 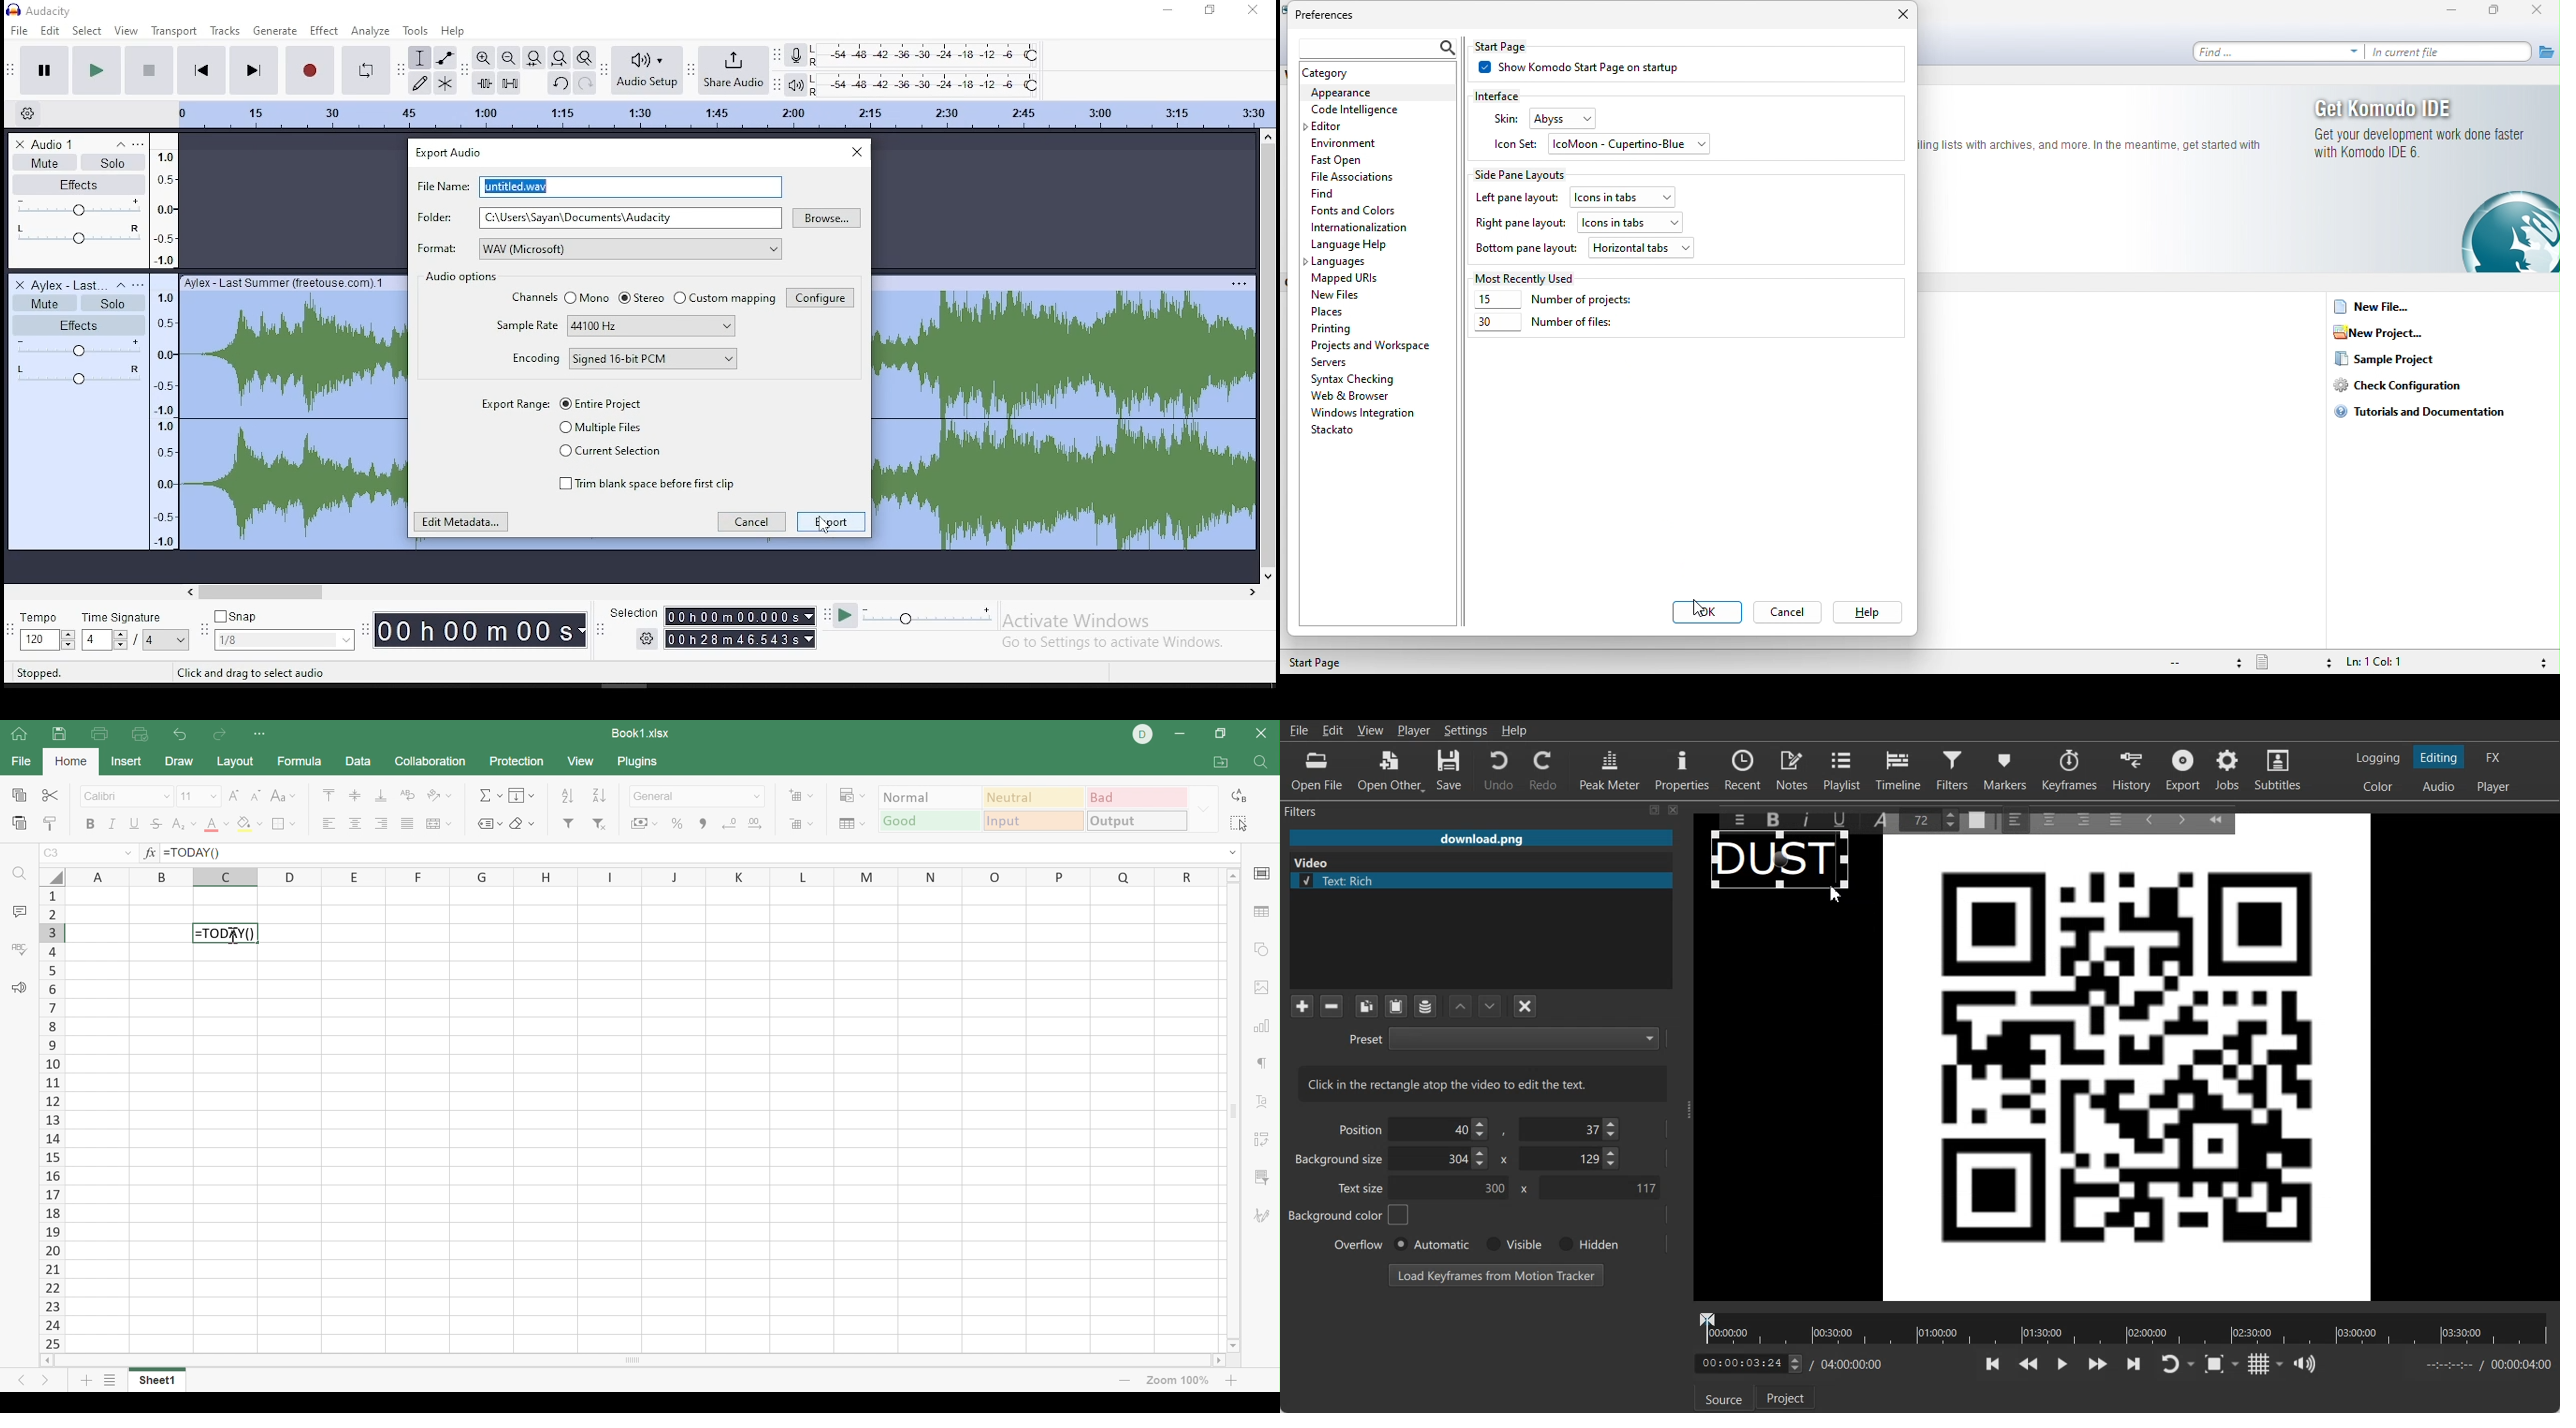 What do you see at coordinates (1576, 117) in the screenshot?
I see `abyss` at bounding box center [1576, 117].